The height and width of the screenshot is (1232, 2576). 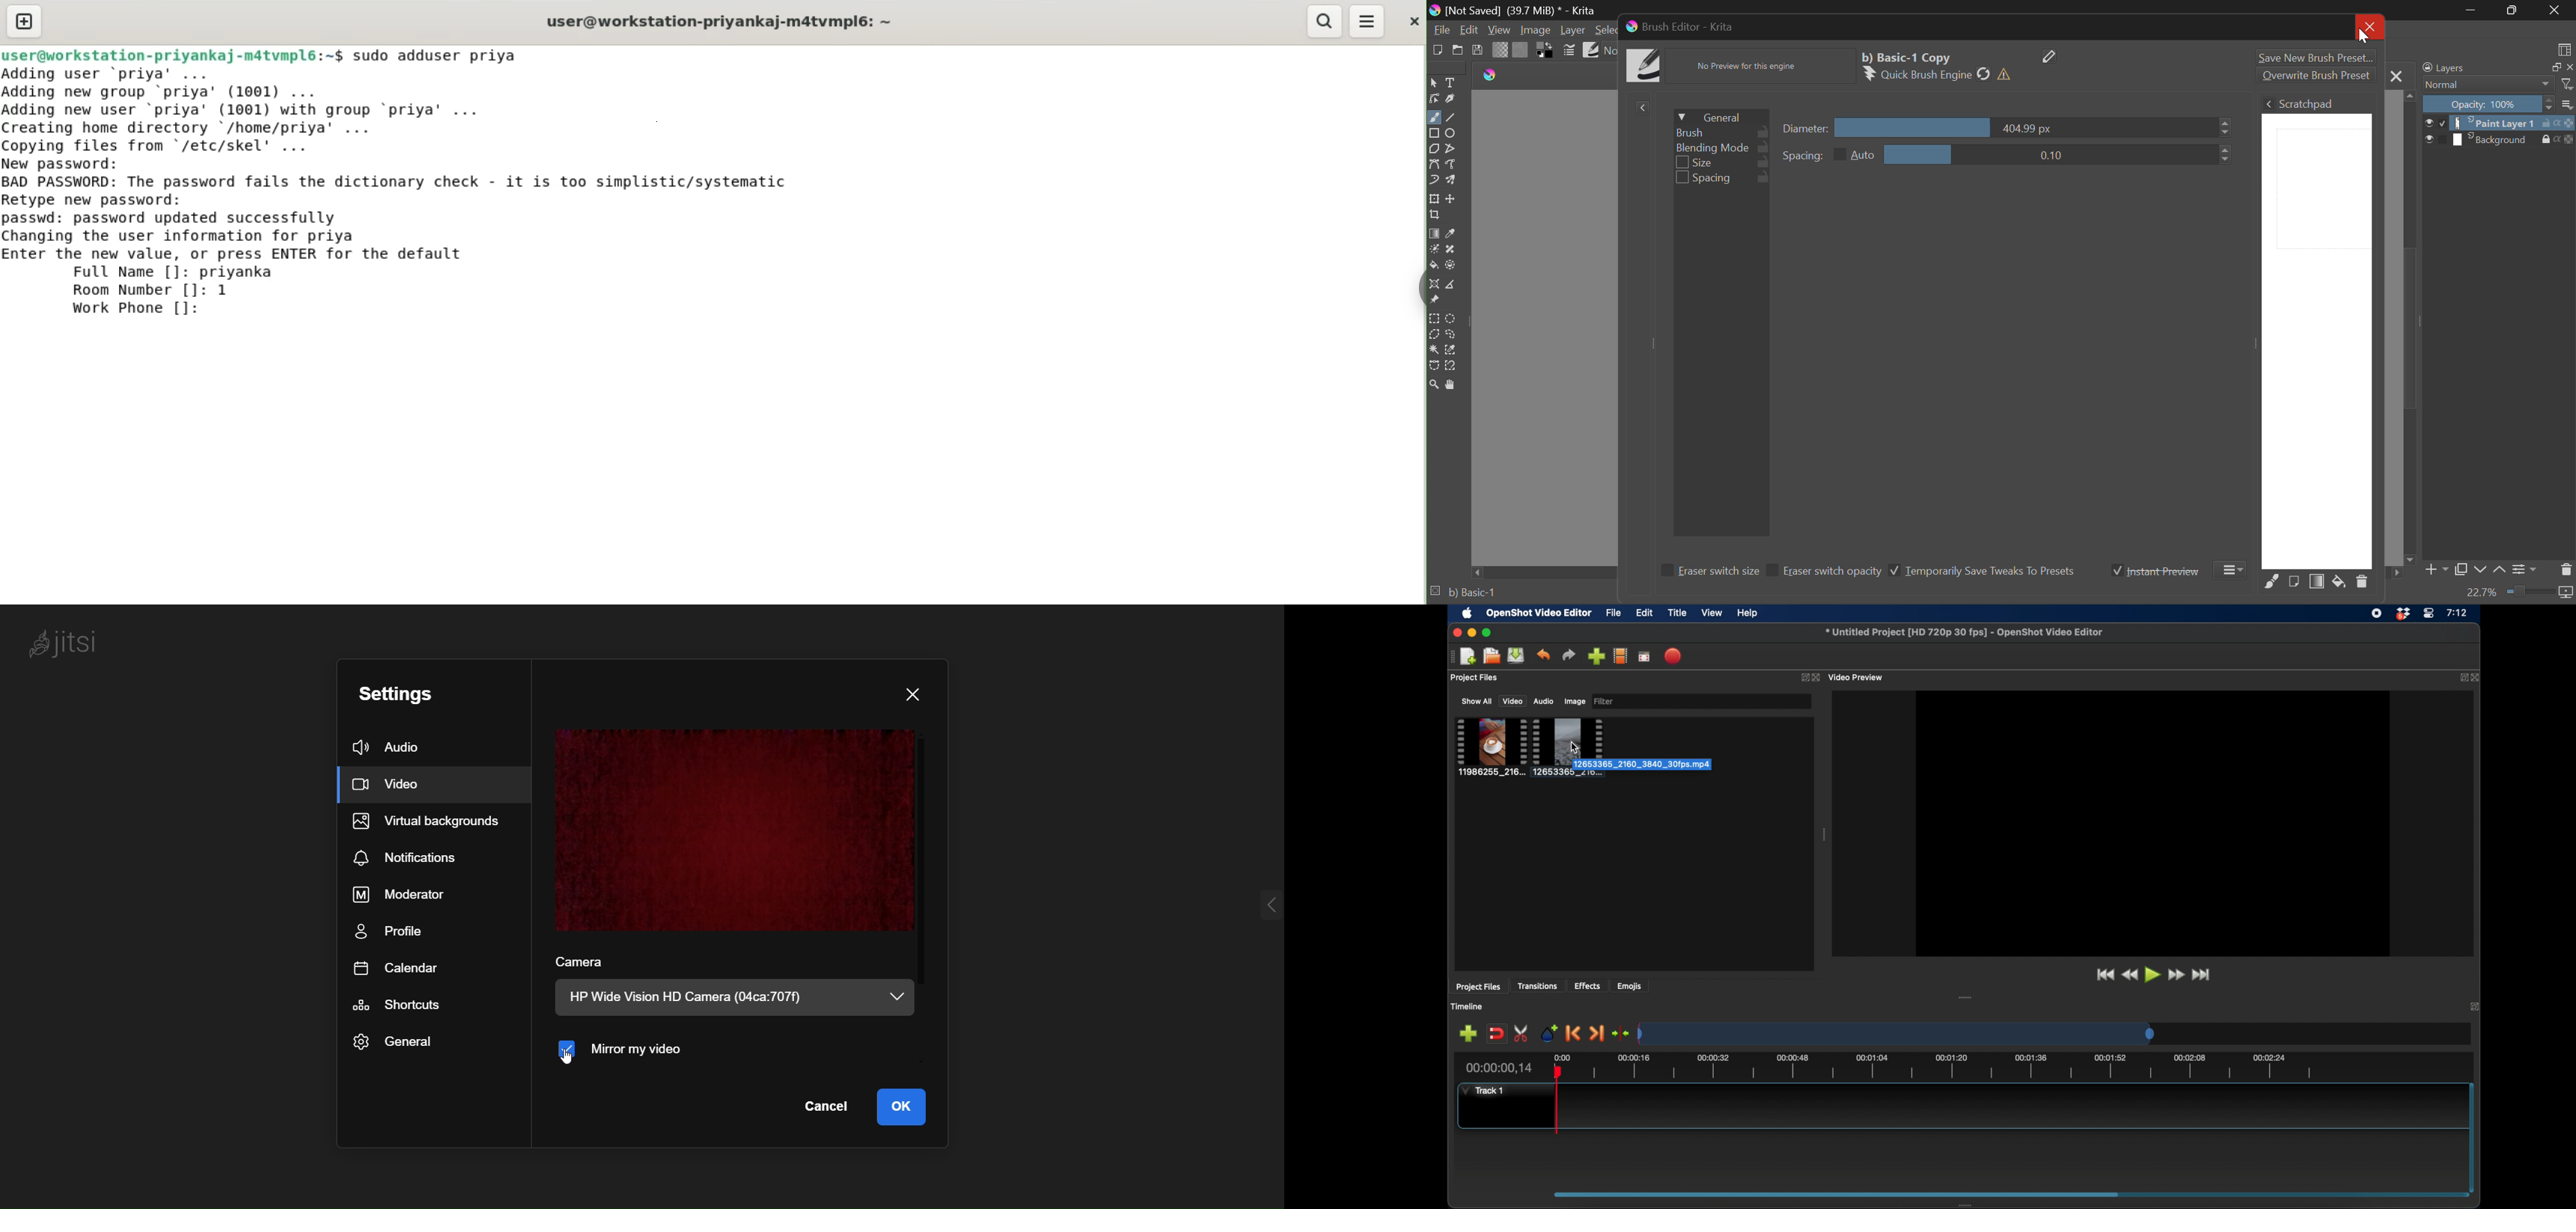 I want to click on choose workspace, so click(x=2562, y=48).